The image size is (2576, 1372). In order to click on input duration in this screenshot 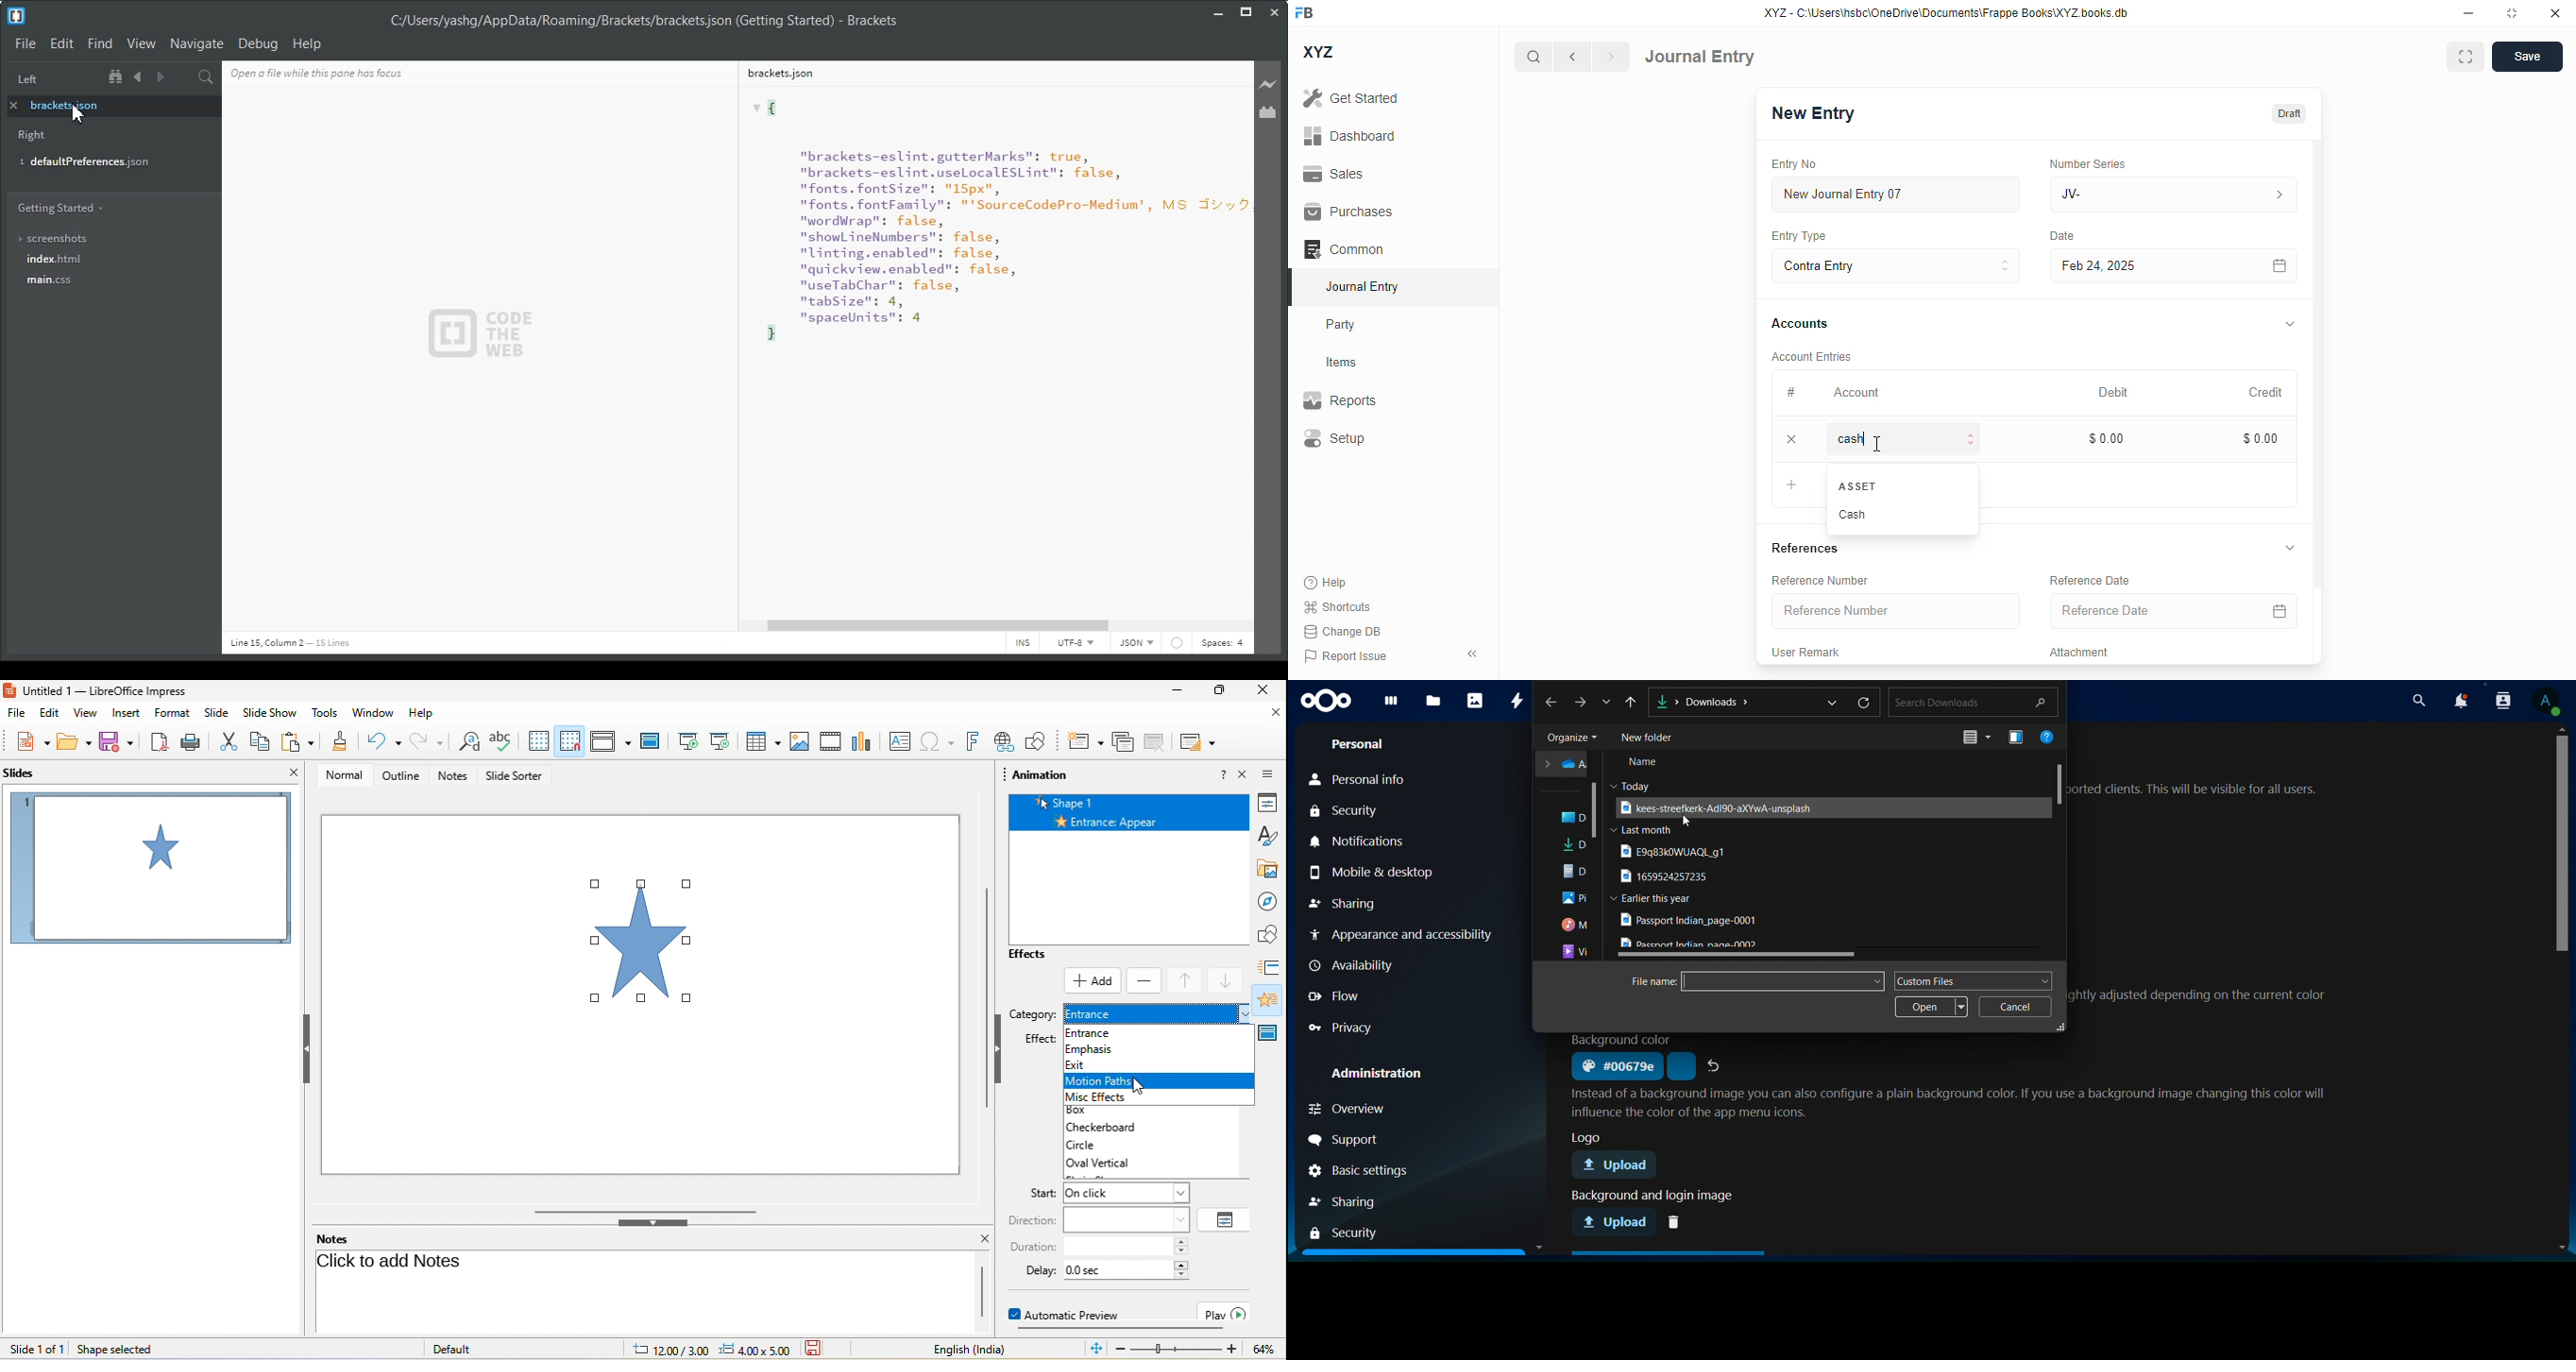, I will do `click(1118, 1247)`.